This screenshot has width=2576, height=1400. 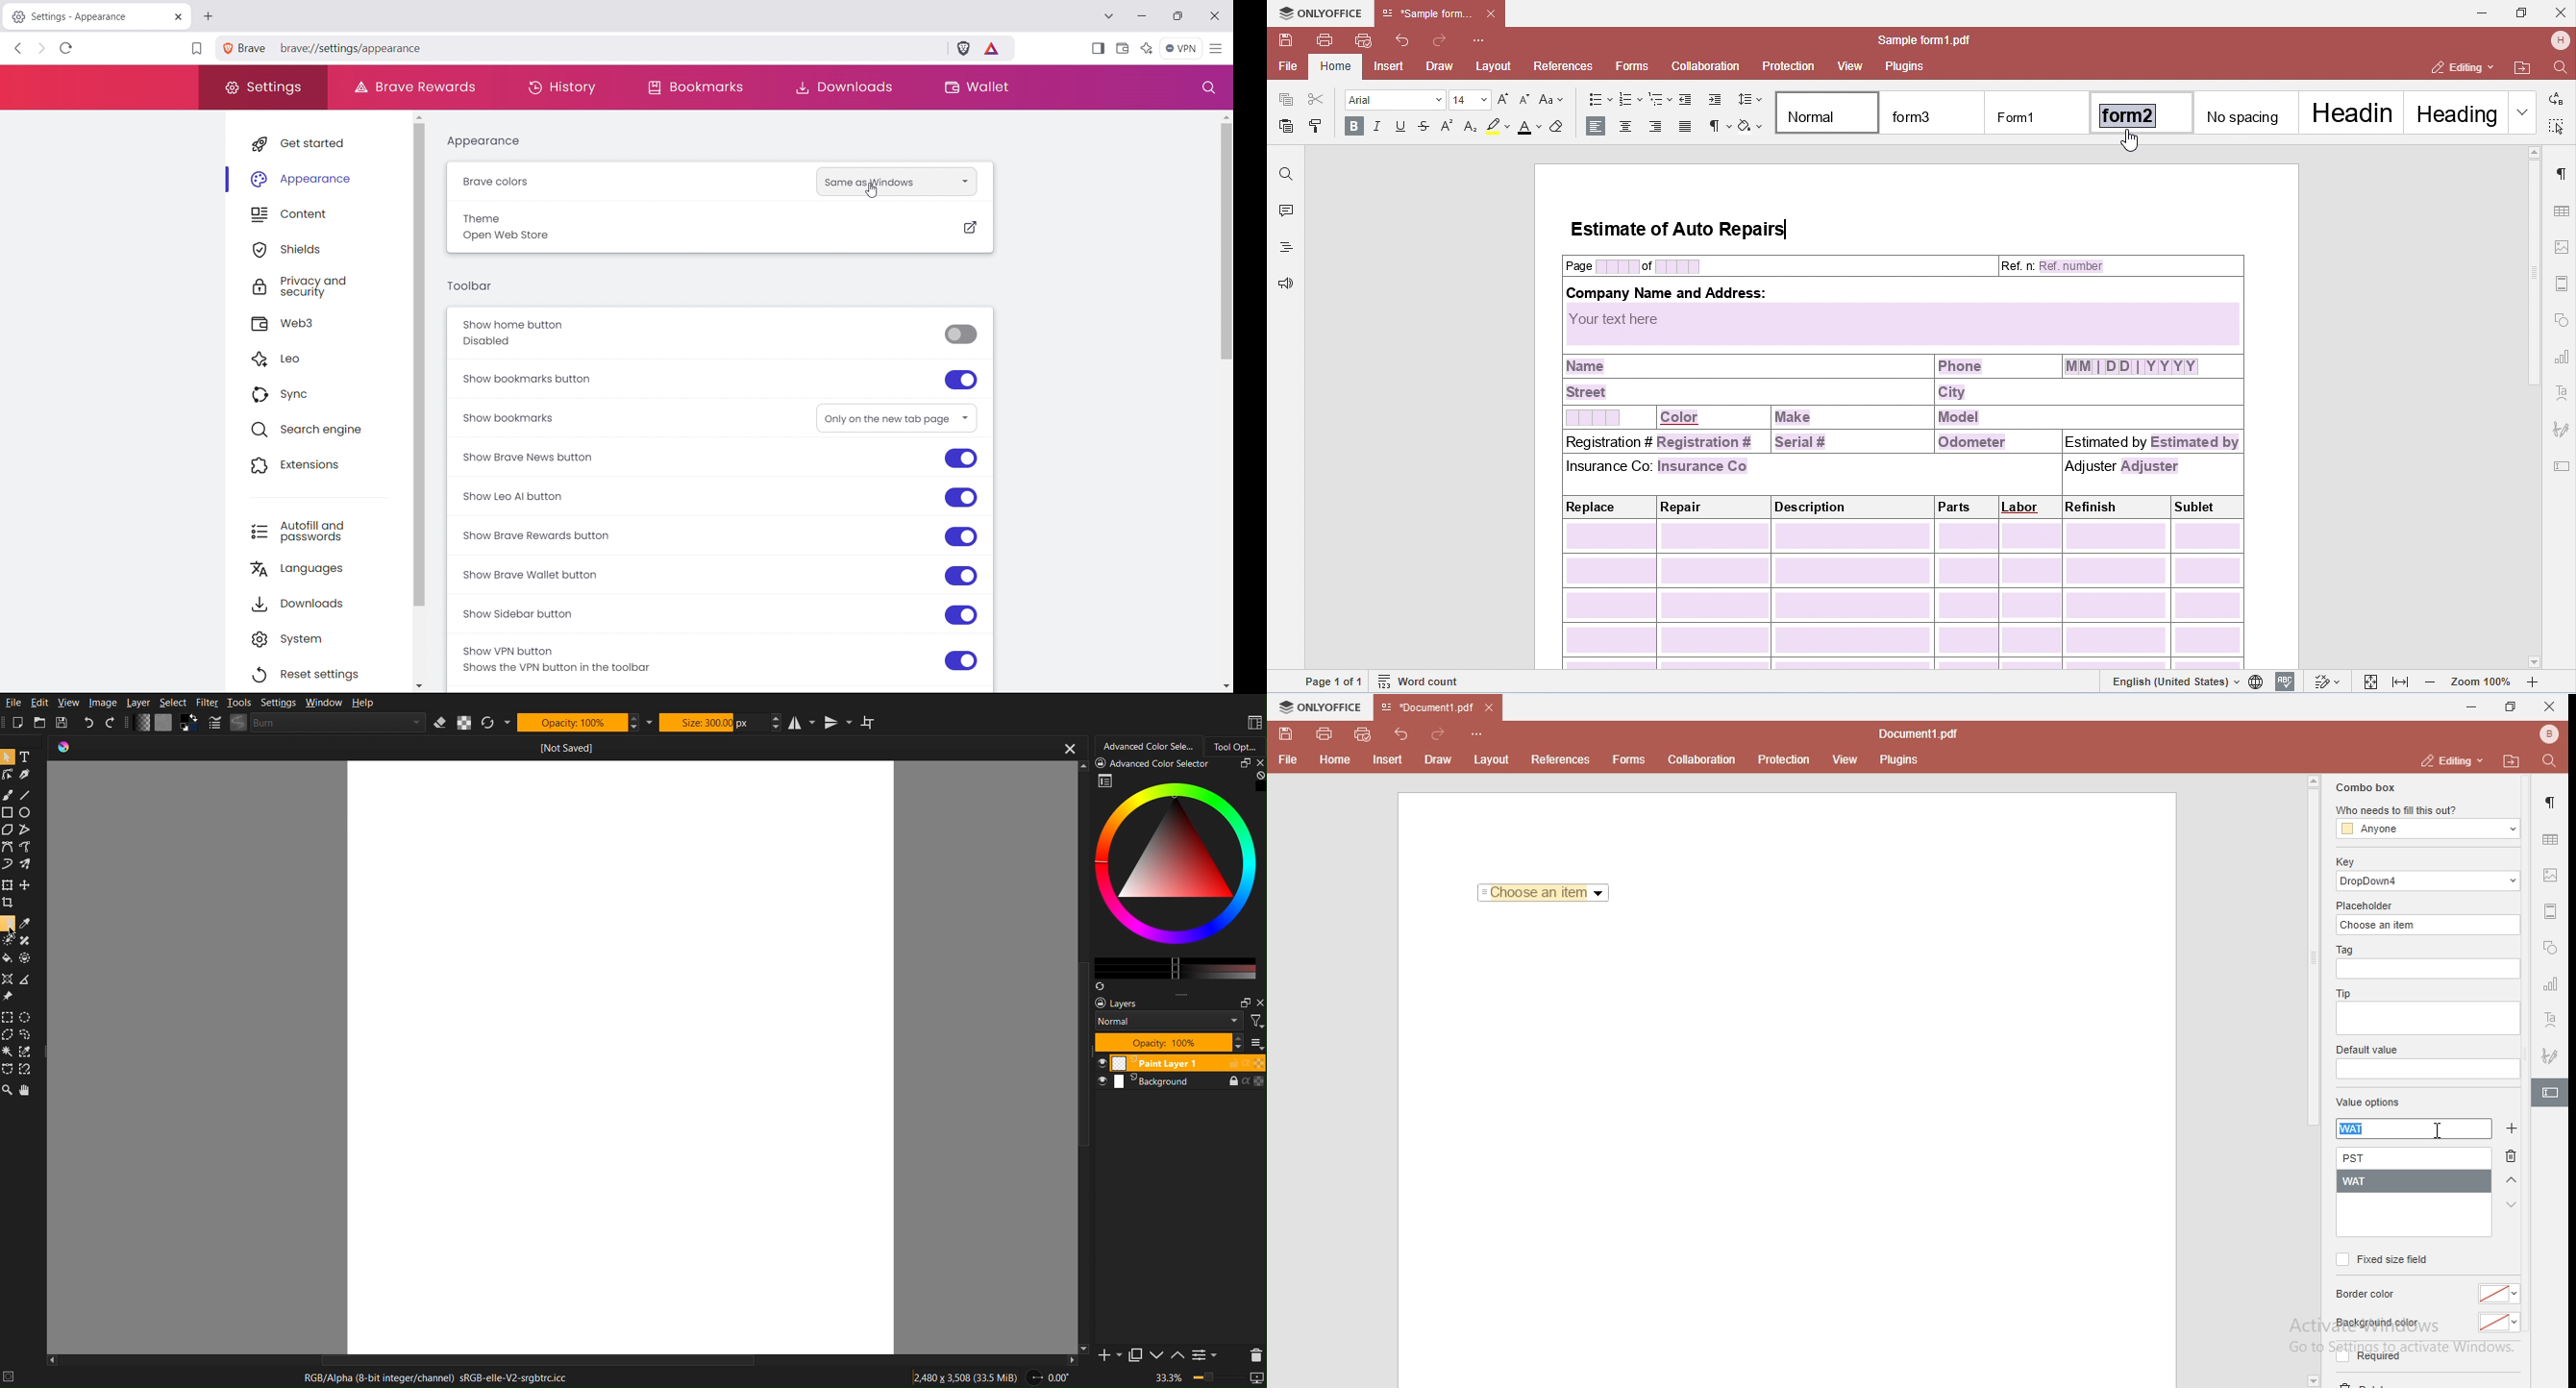 What do you see at coordinates (8, 795) in the screenshot?
I see `Brush` at bounding box center [8, 795].